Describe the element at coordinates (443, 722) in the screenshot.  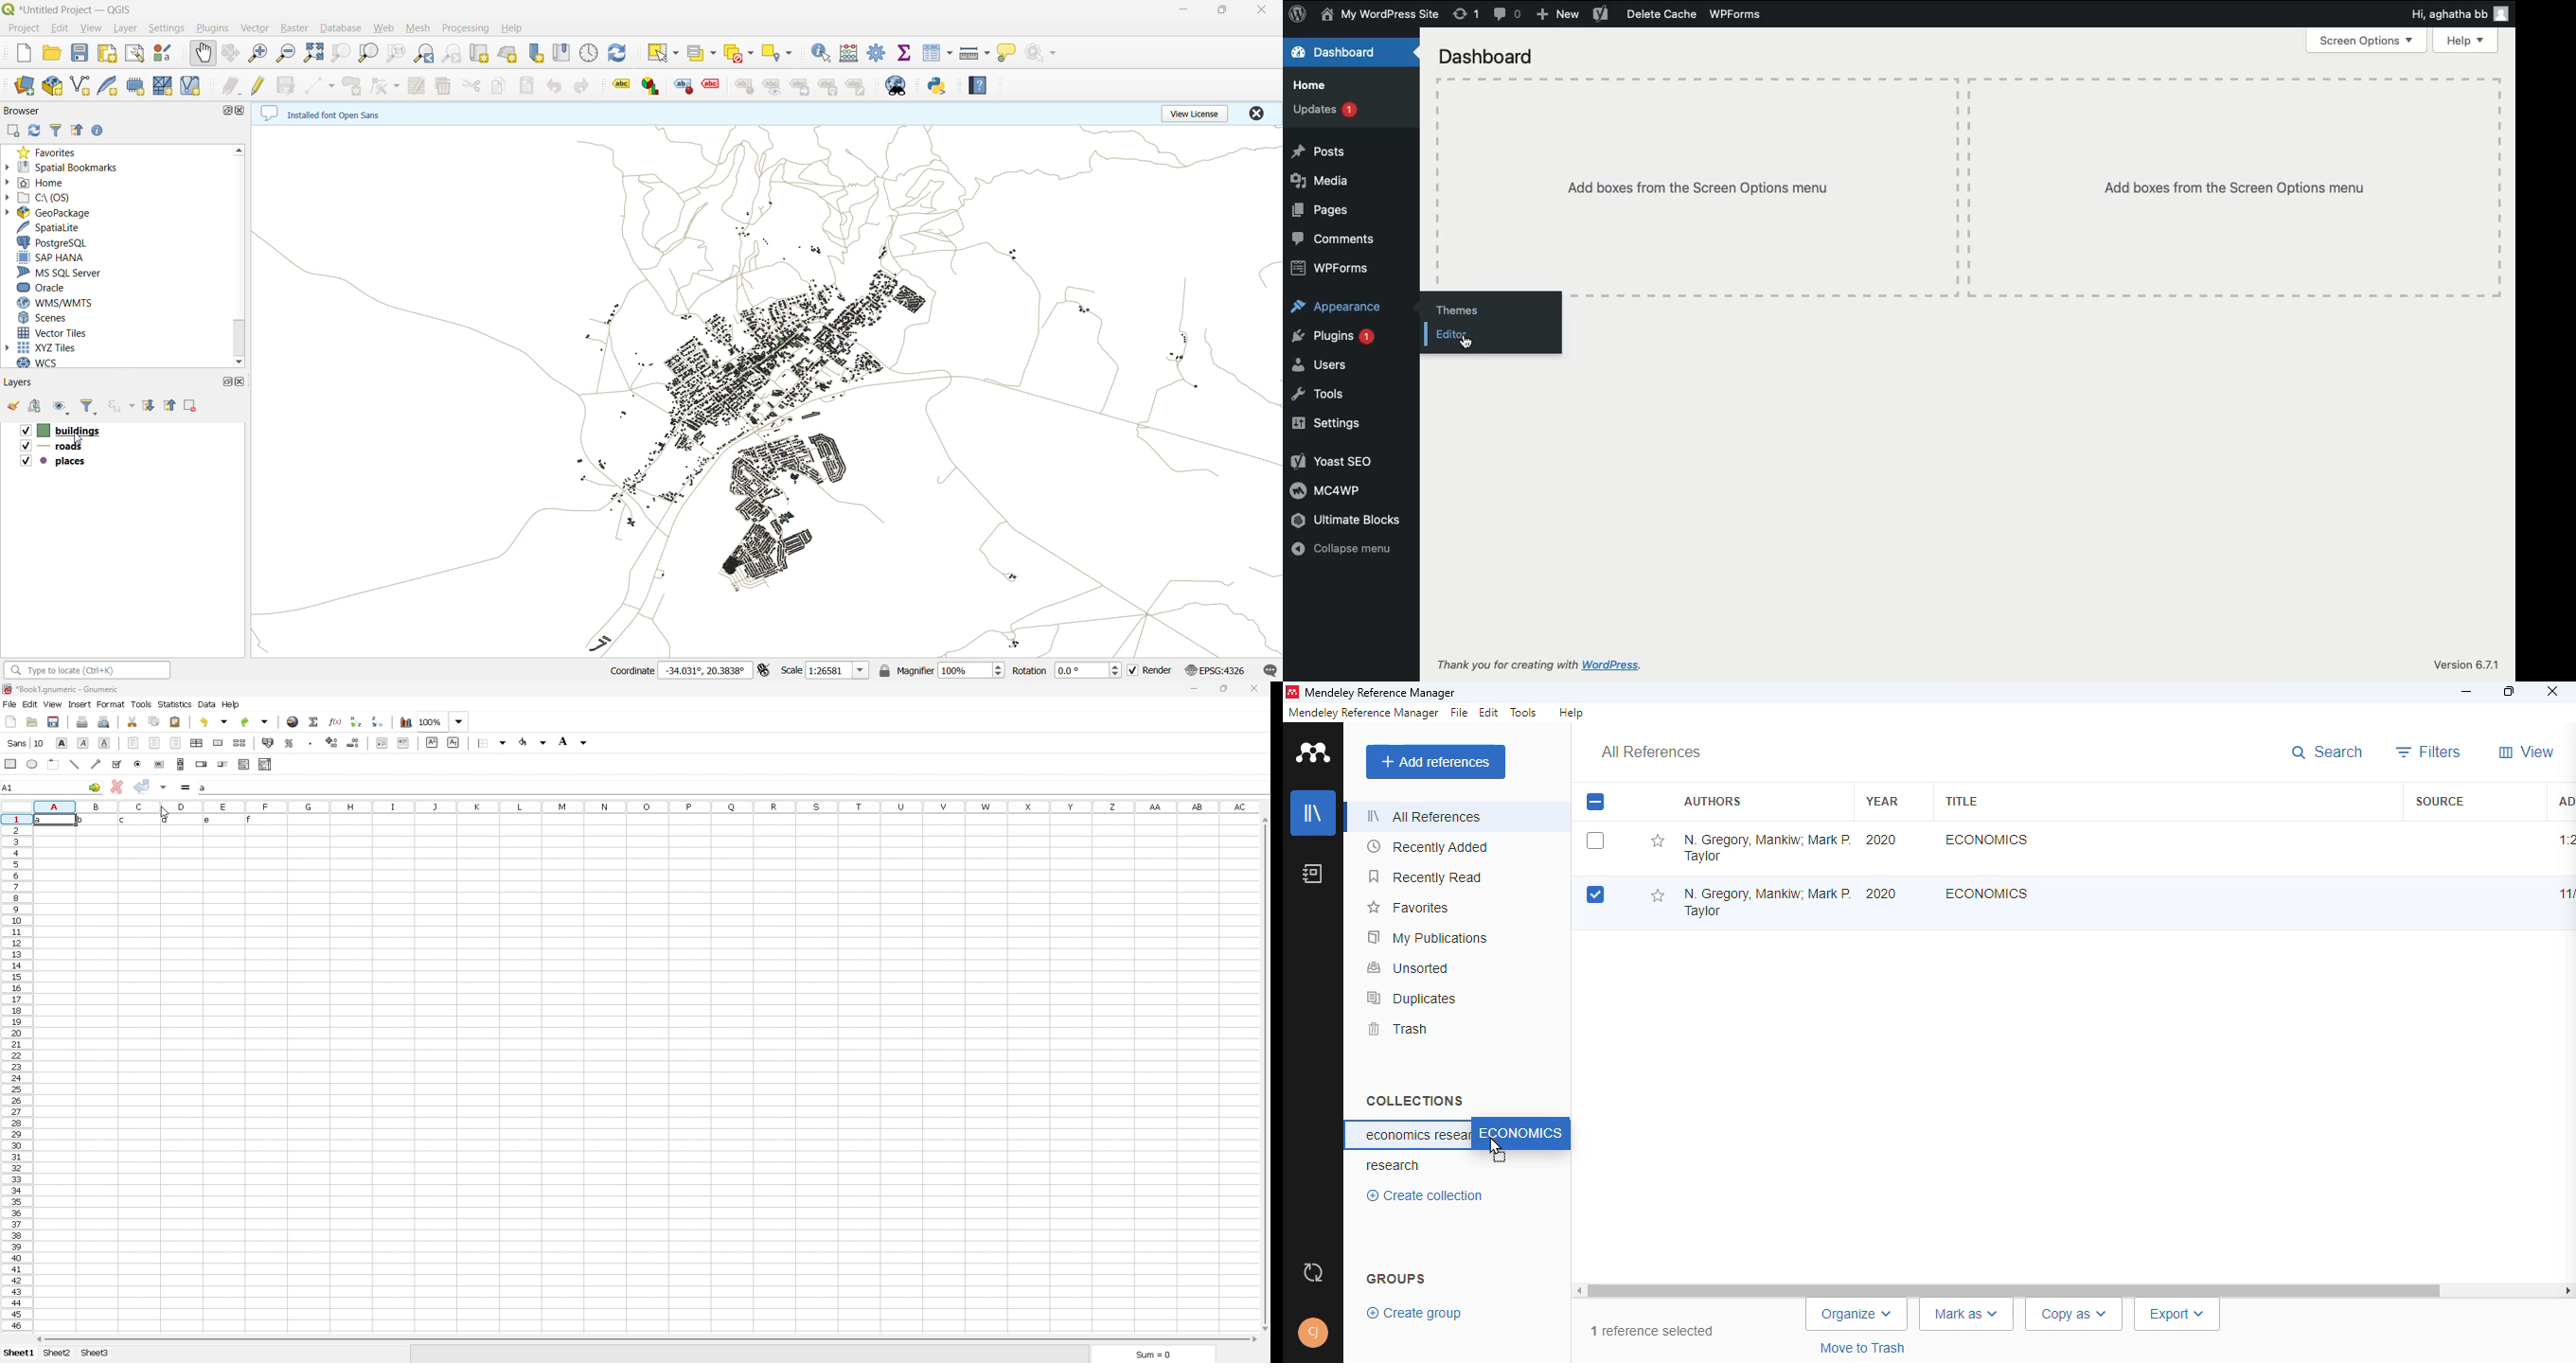
I see `zoom` at that location.